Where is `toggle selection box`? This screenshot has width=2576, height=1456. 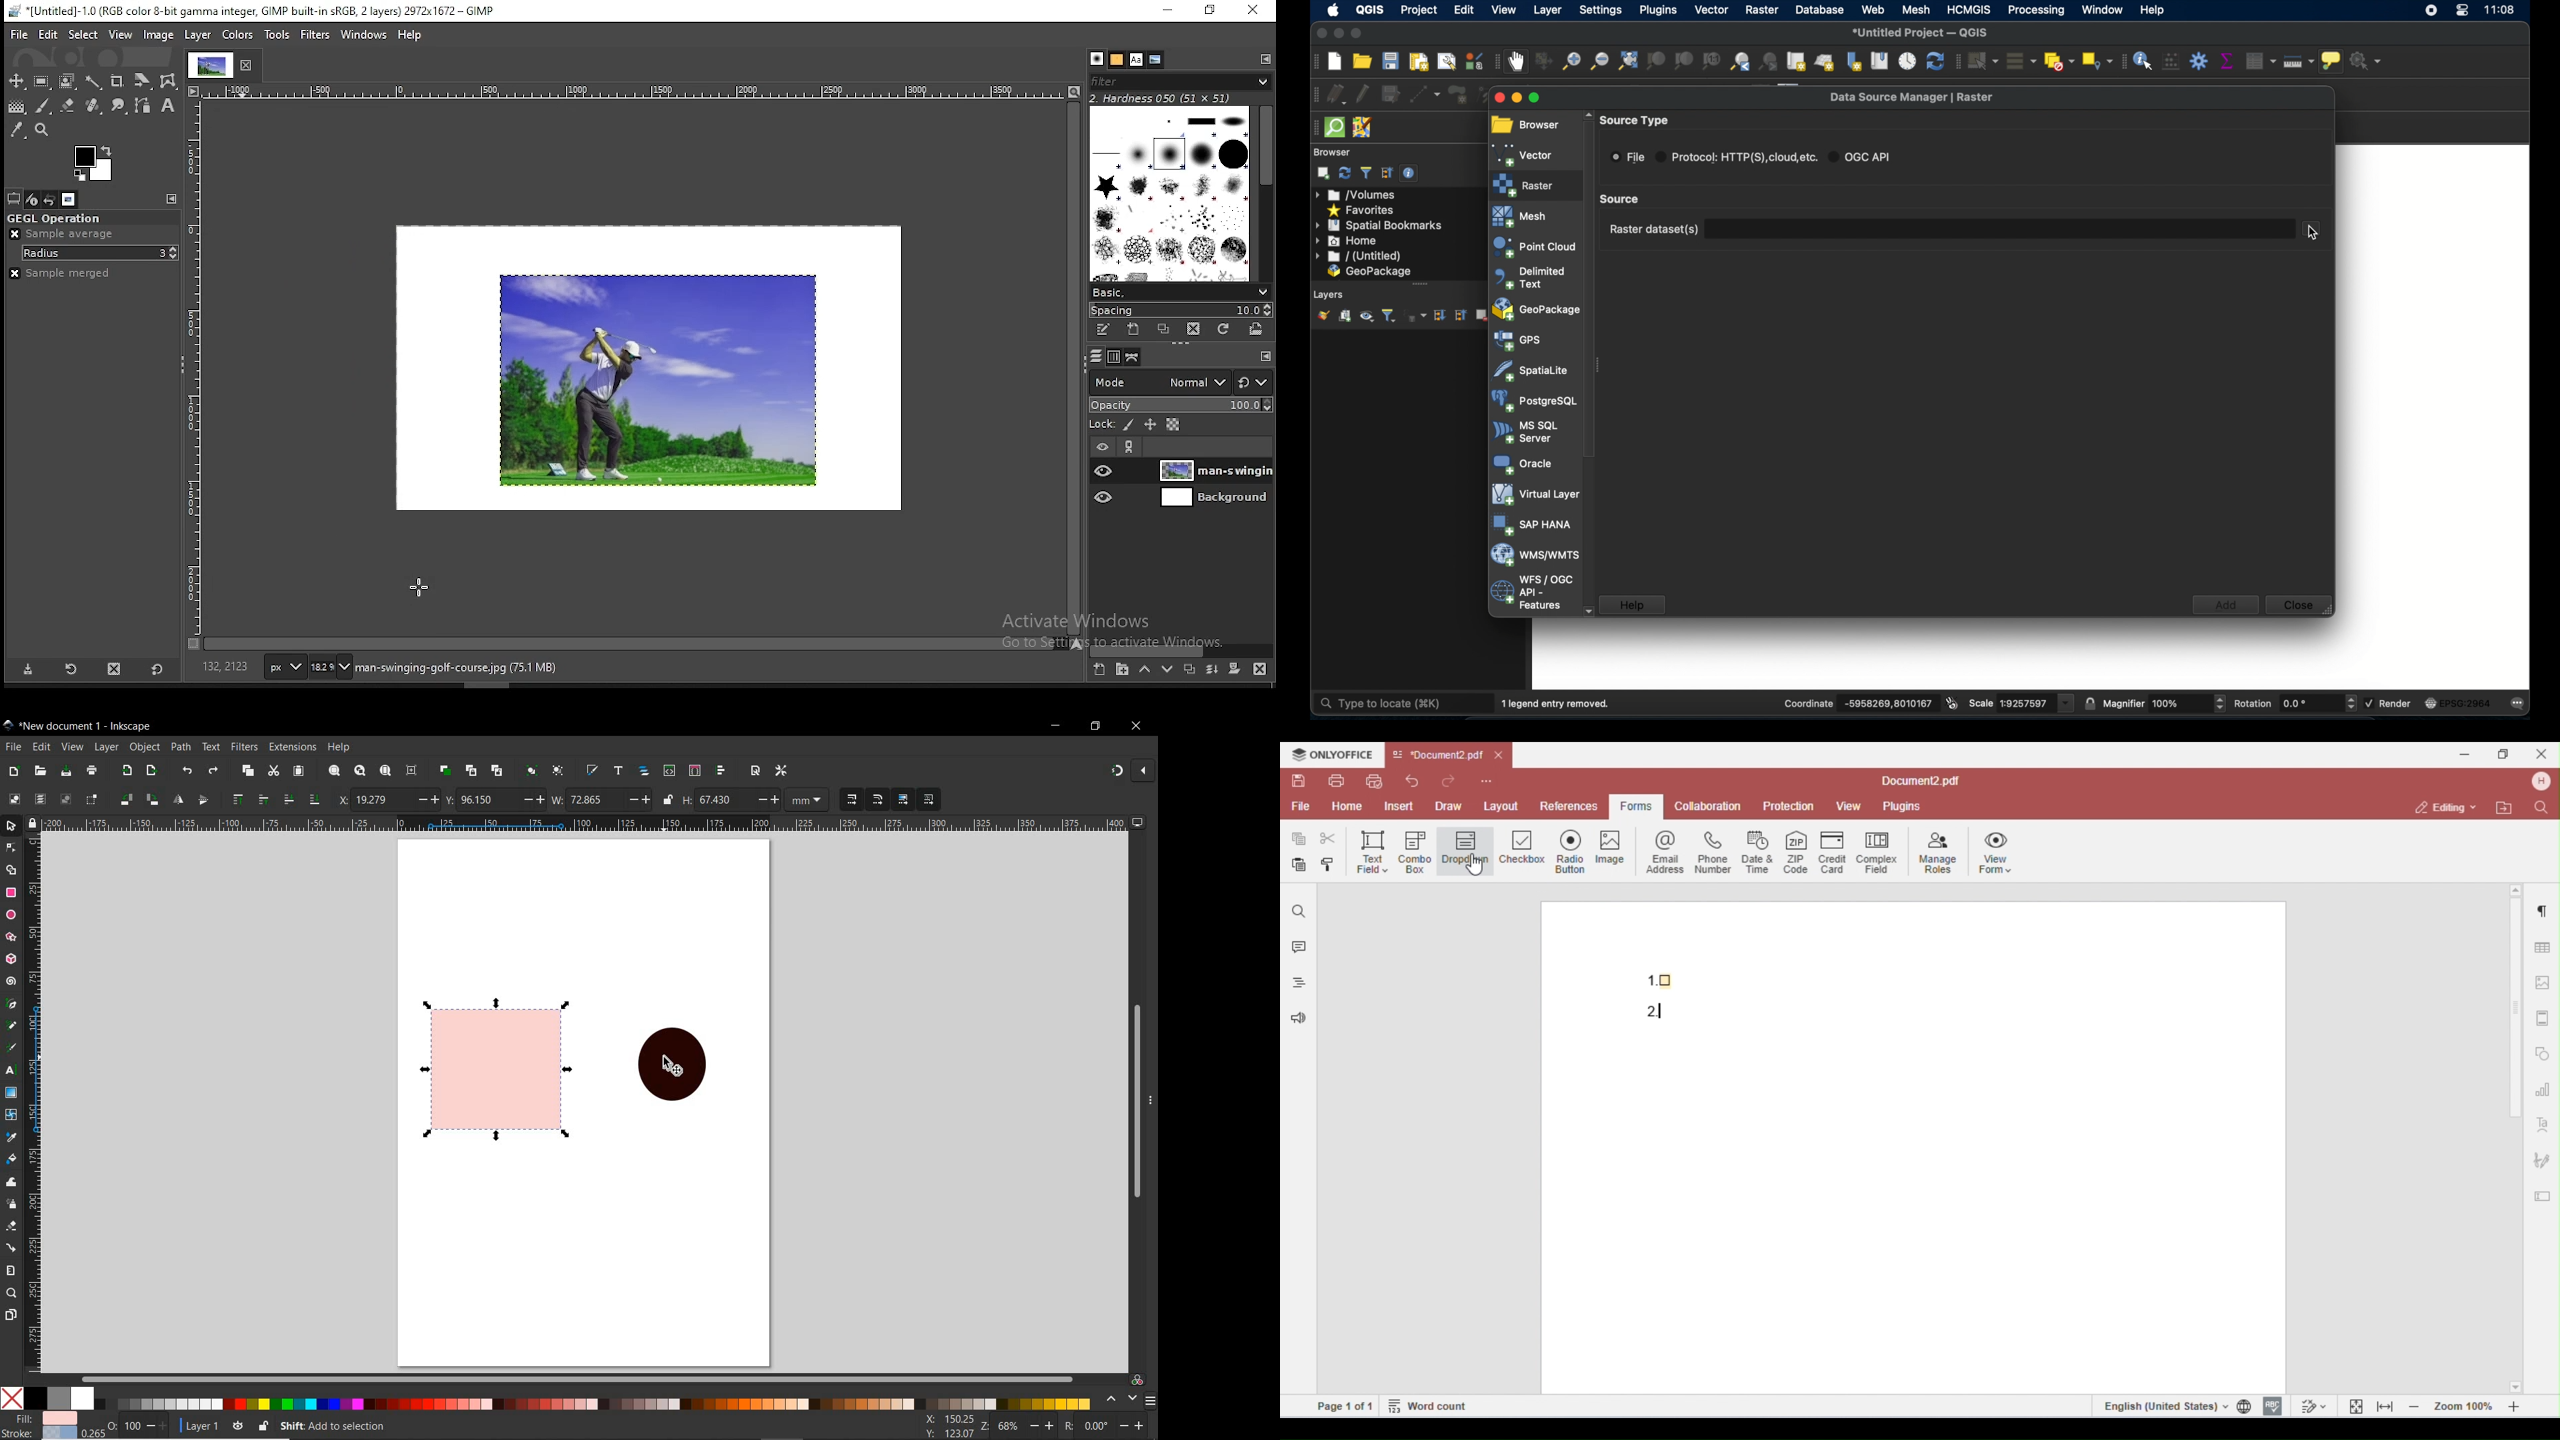 toggle selection box is located at coordinates (92, 800).